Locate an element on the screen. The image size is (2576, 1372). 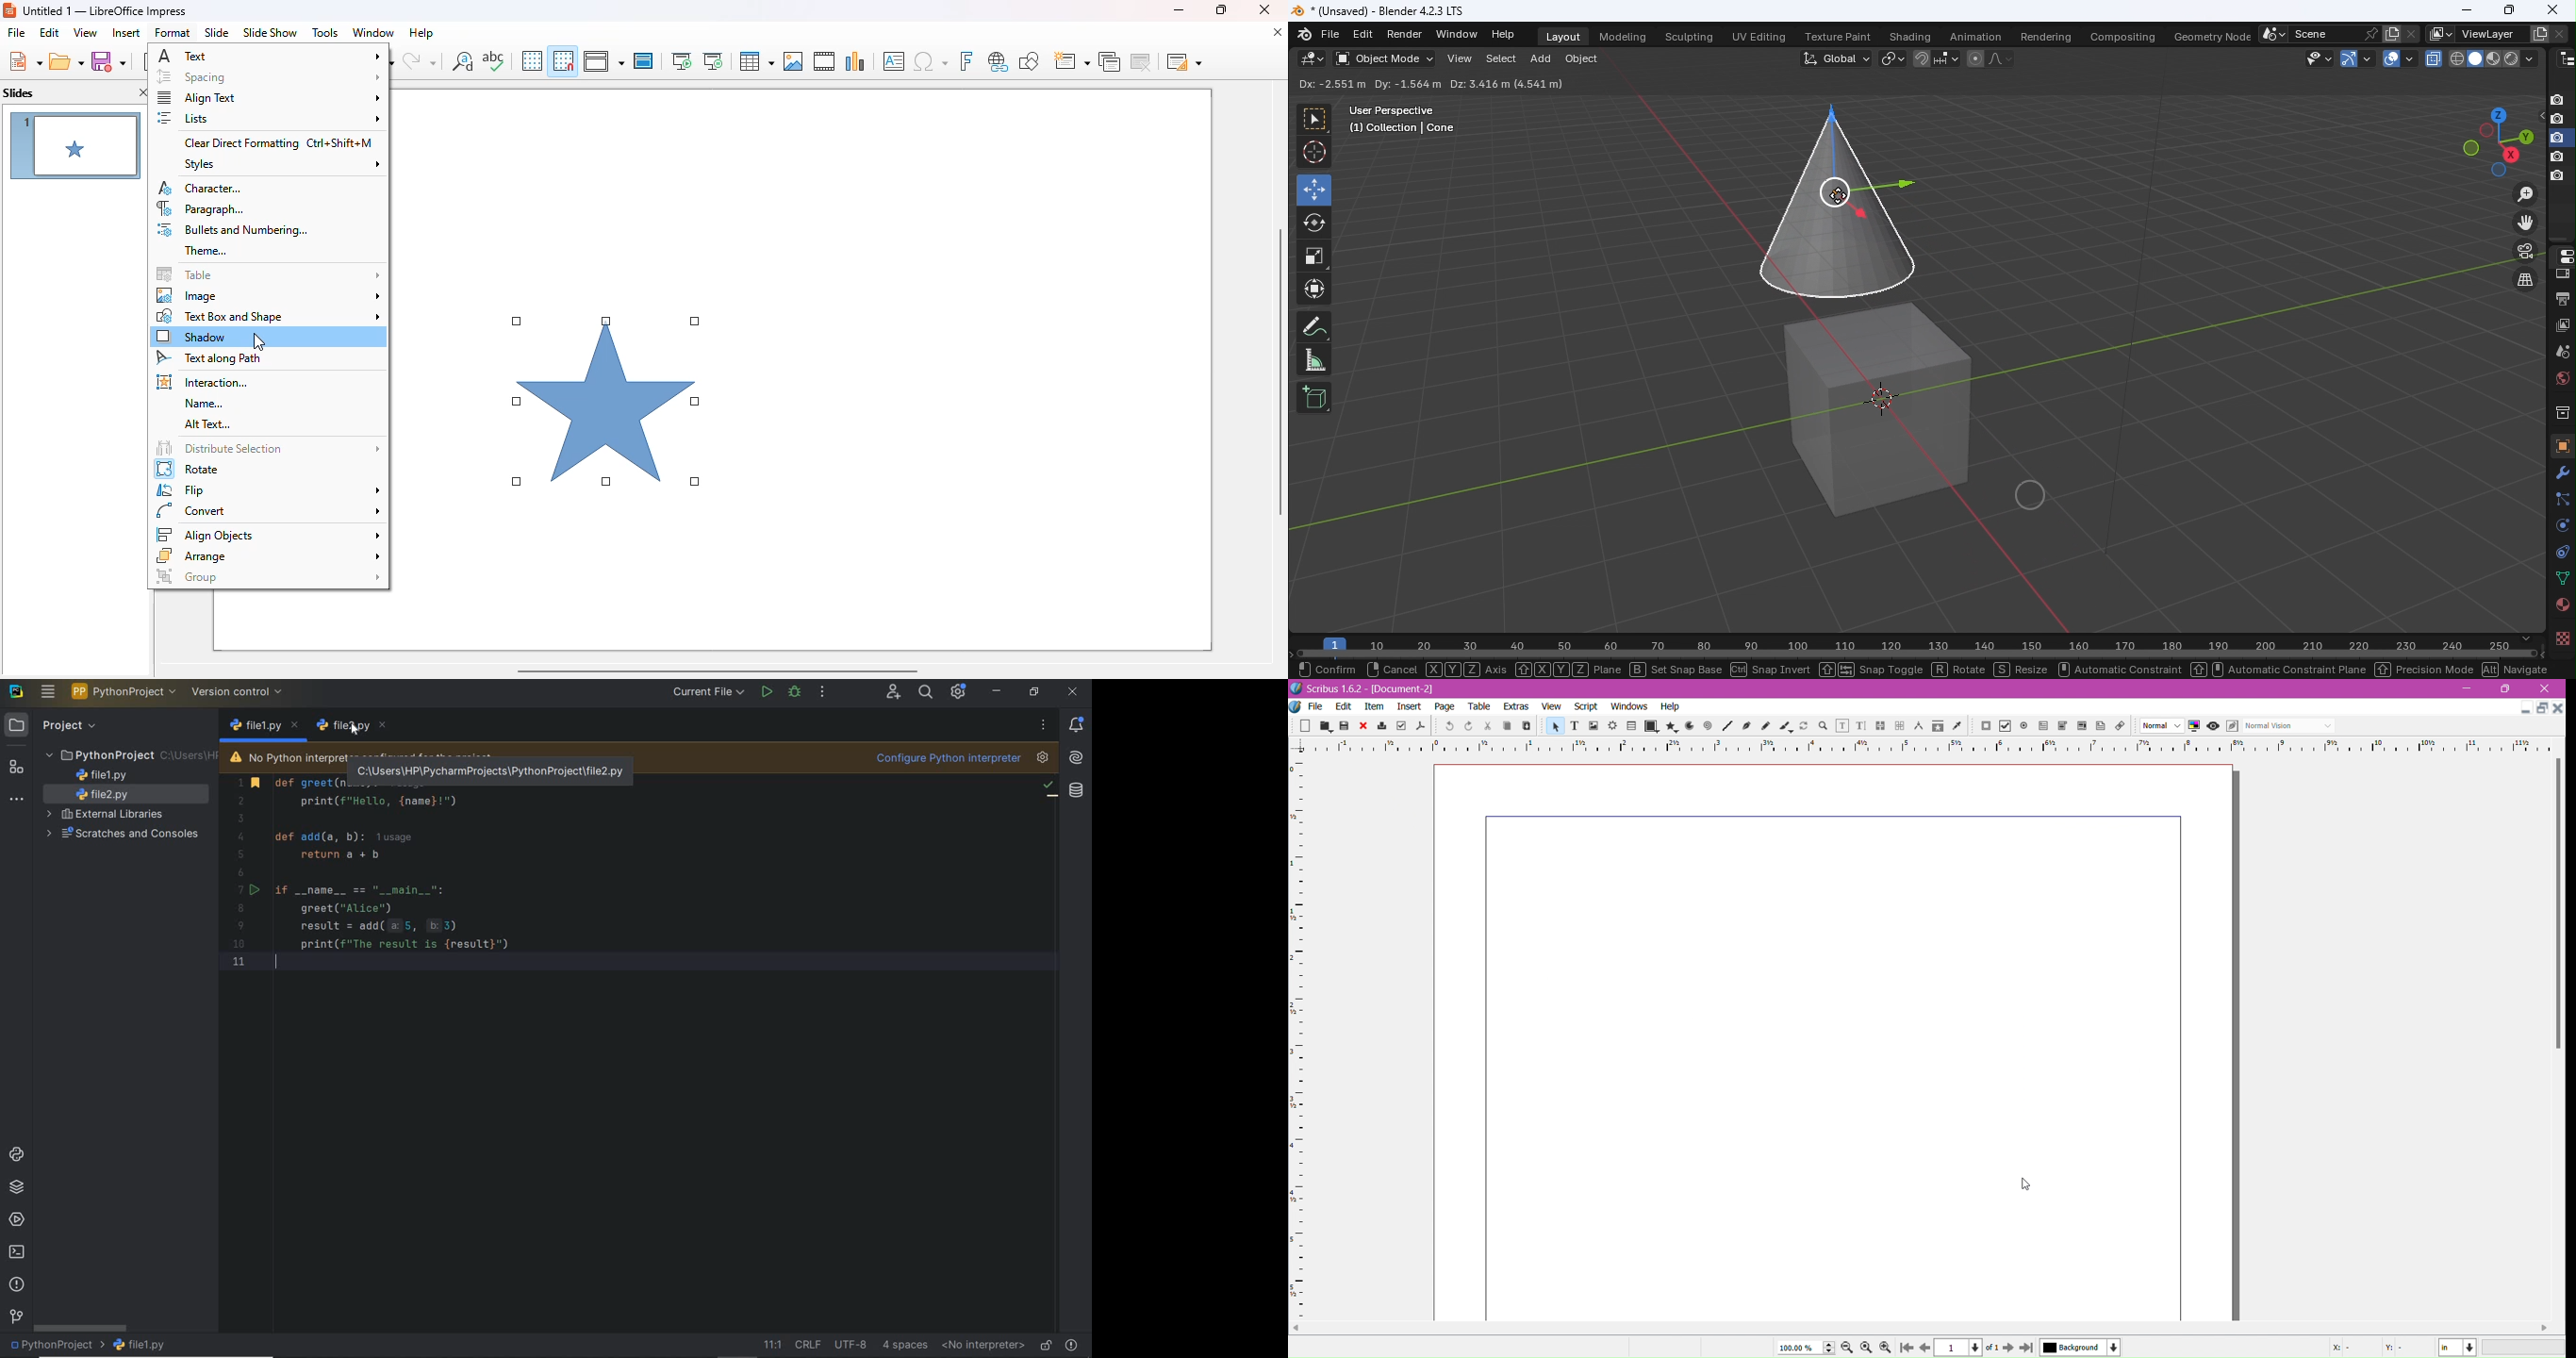
Item is located at coordinates (1377, 708).